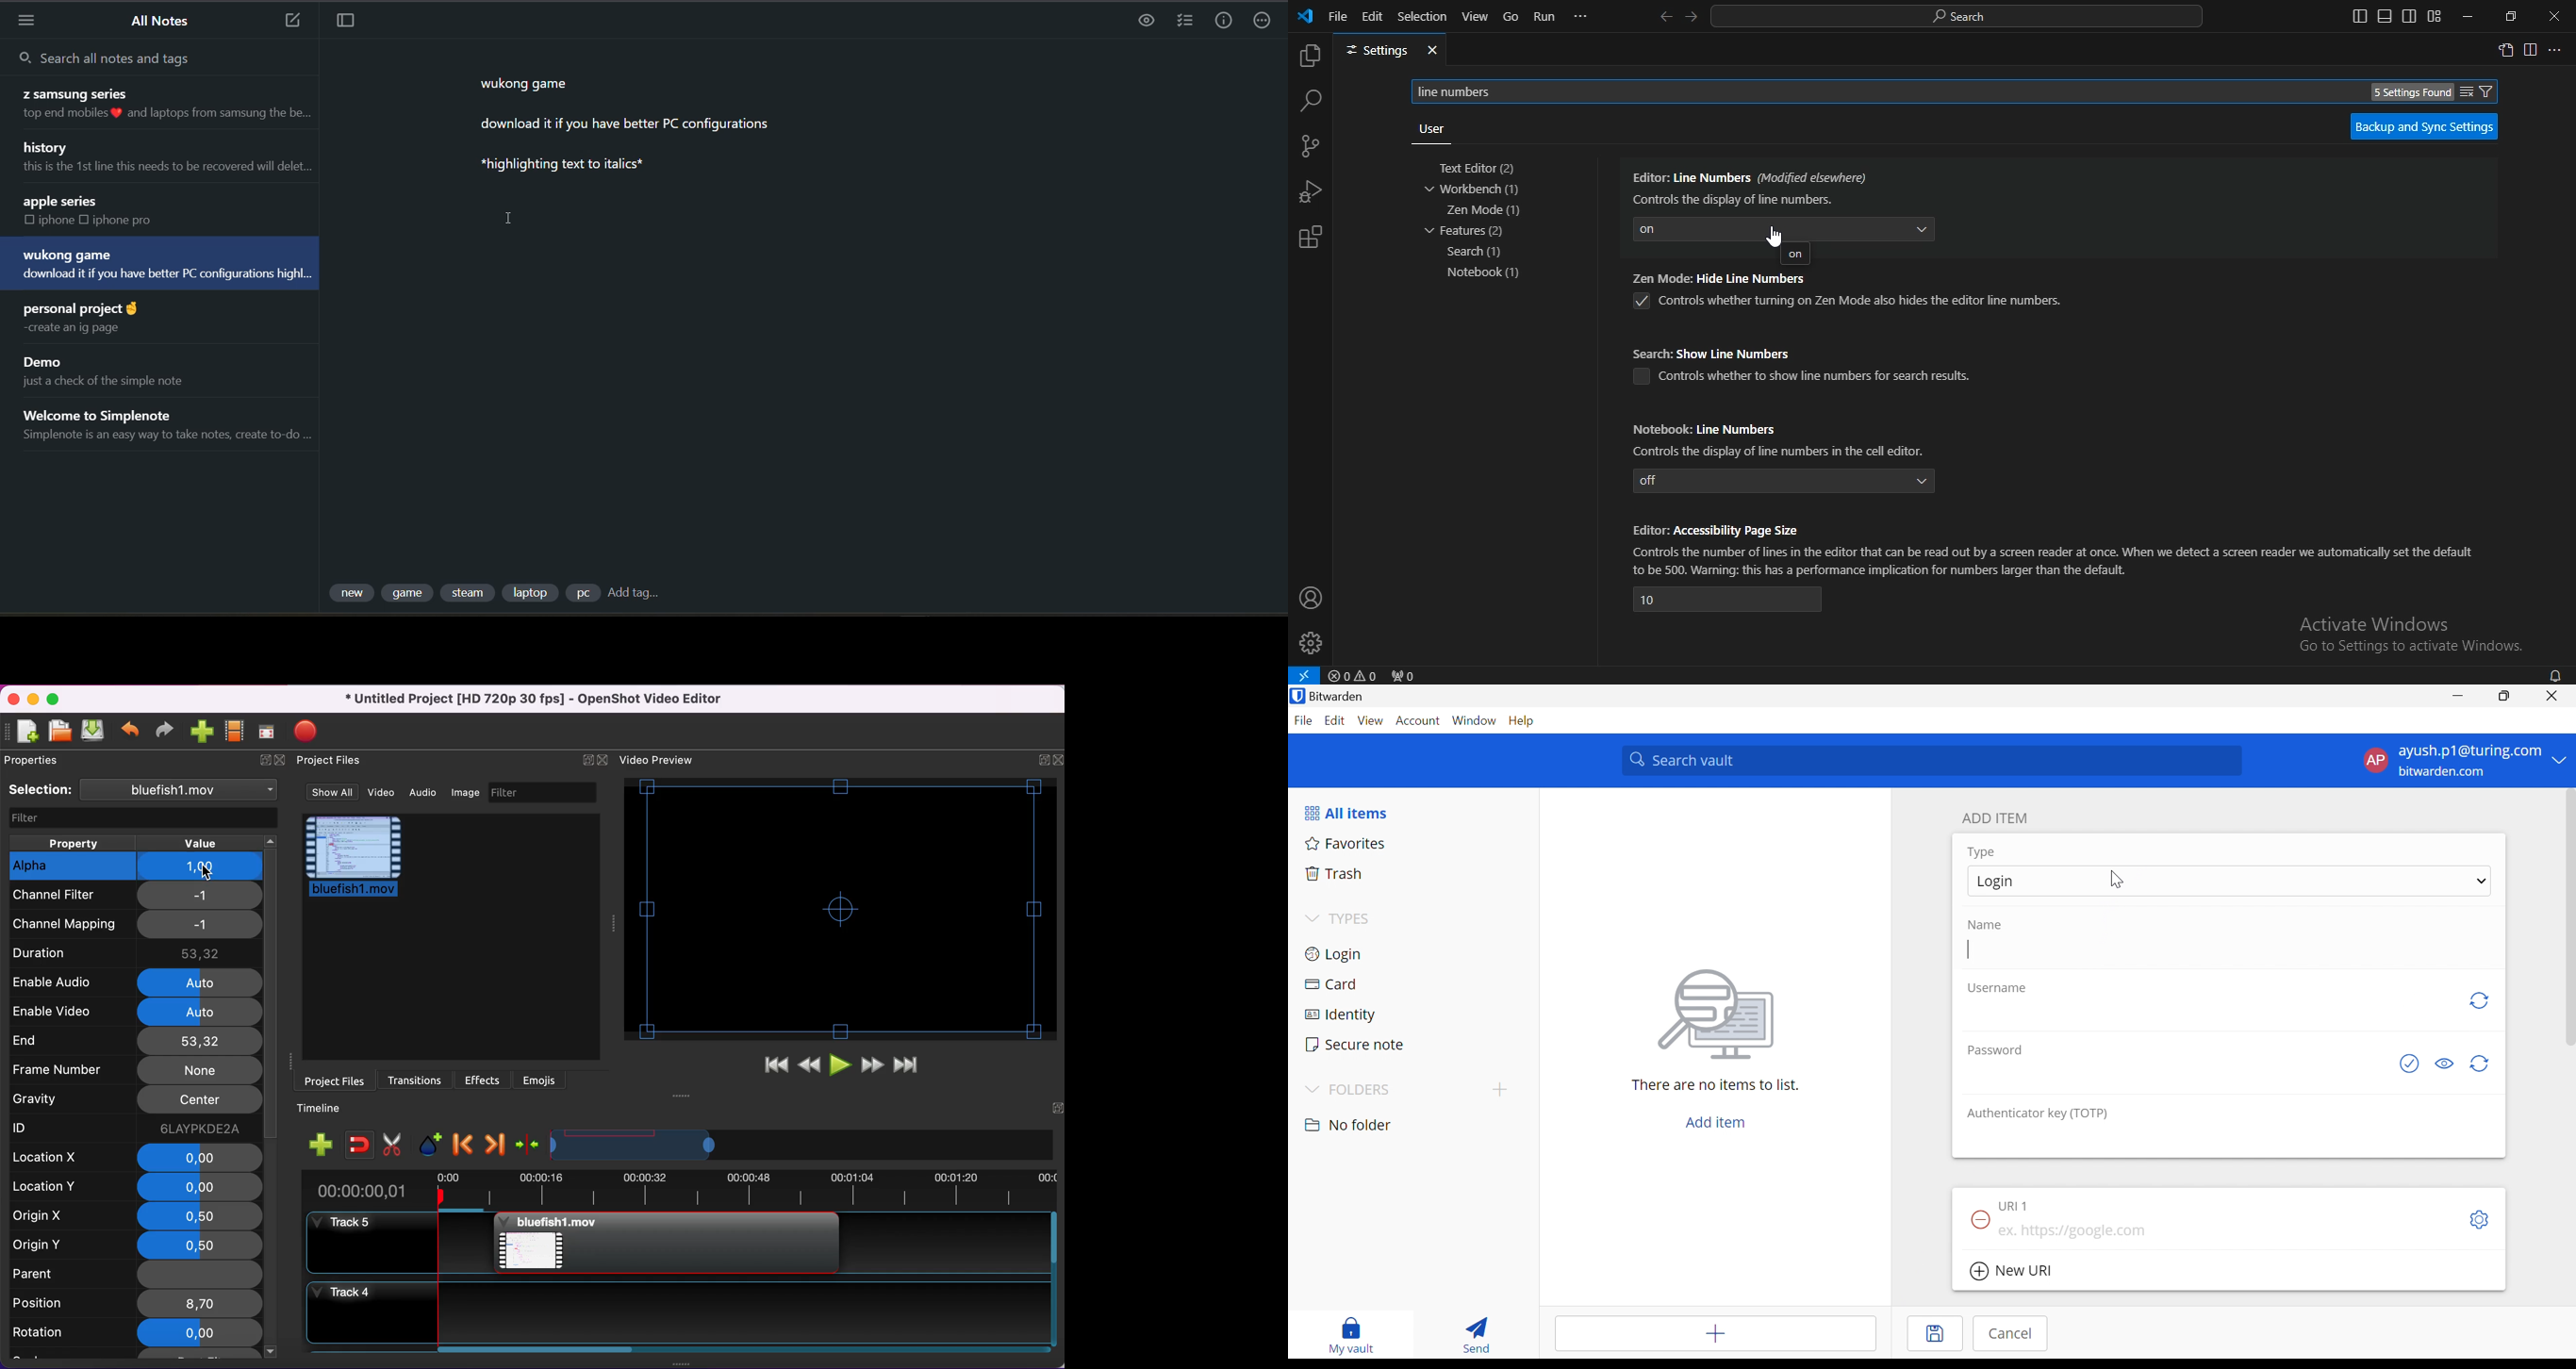 The width and height of the screenshot is (2576, 1372). What do you see at coordinates (1785, 481) in the screenshot?
I see `off` at bounding box center [1785, 481].